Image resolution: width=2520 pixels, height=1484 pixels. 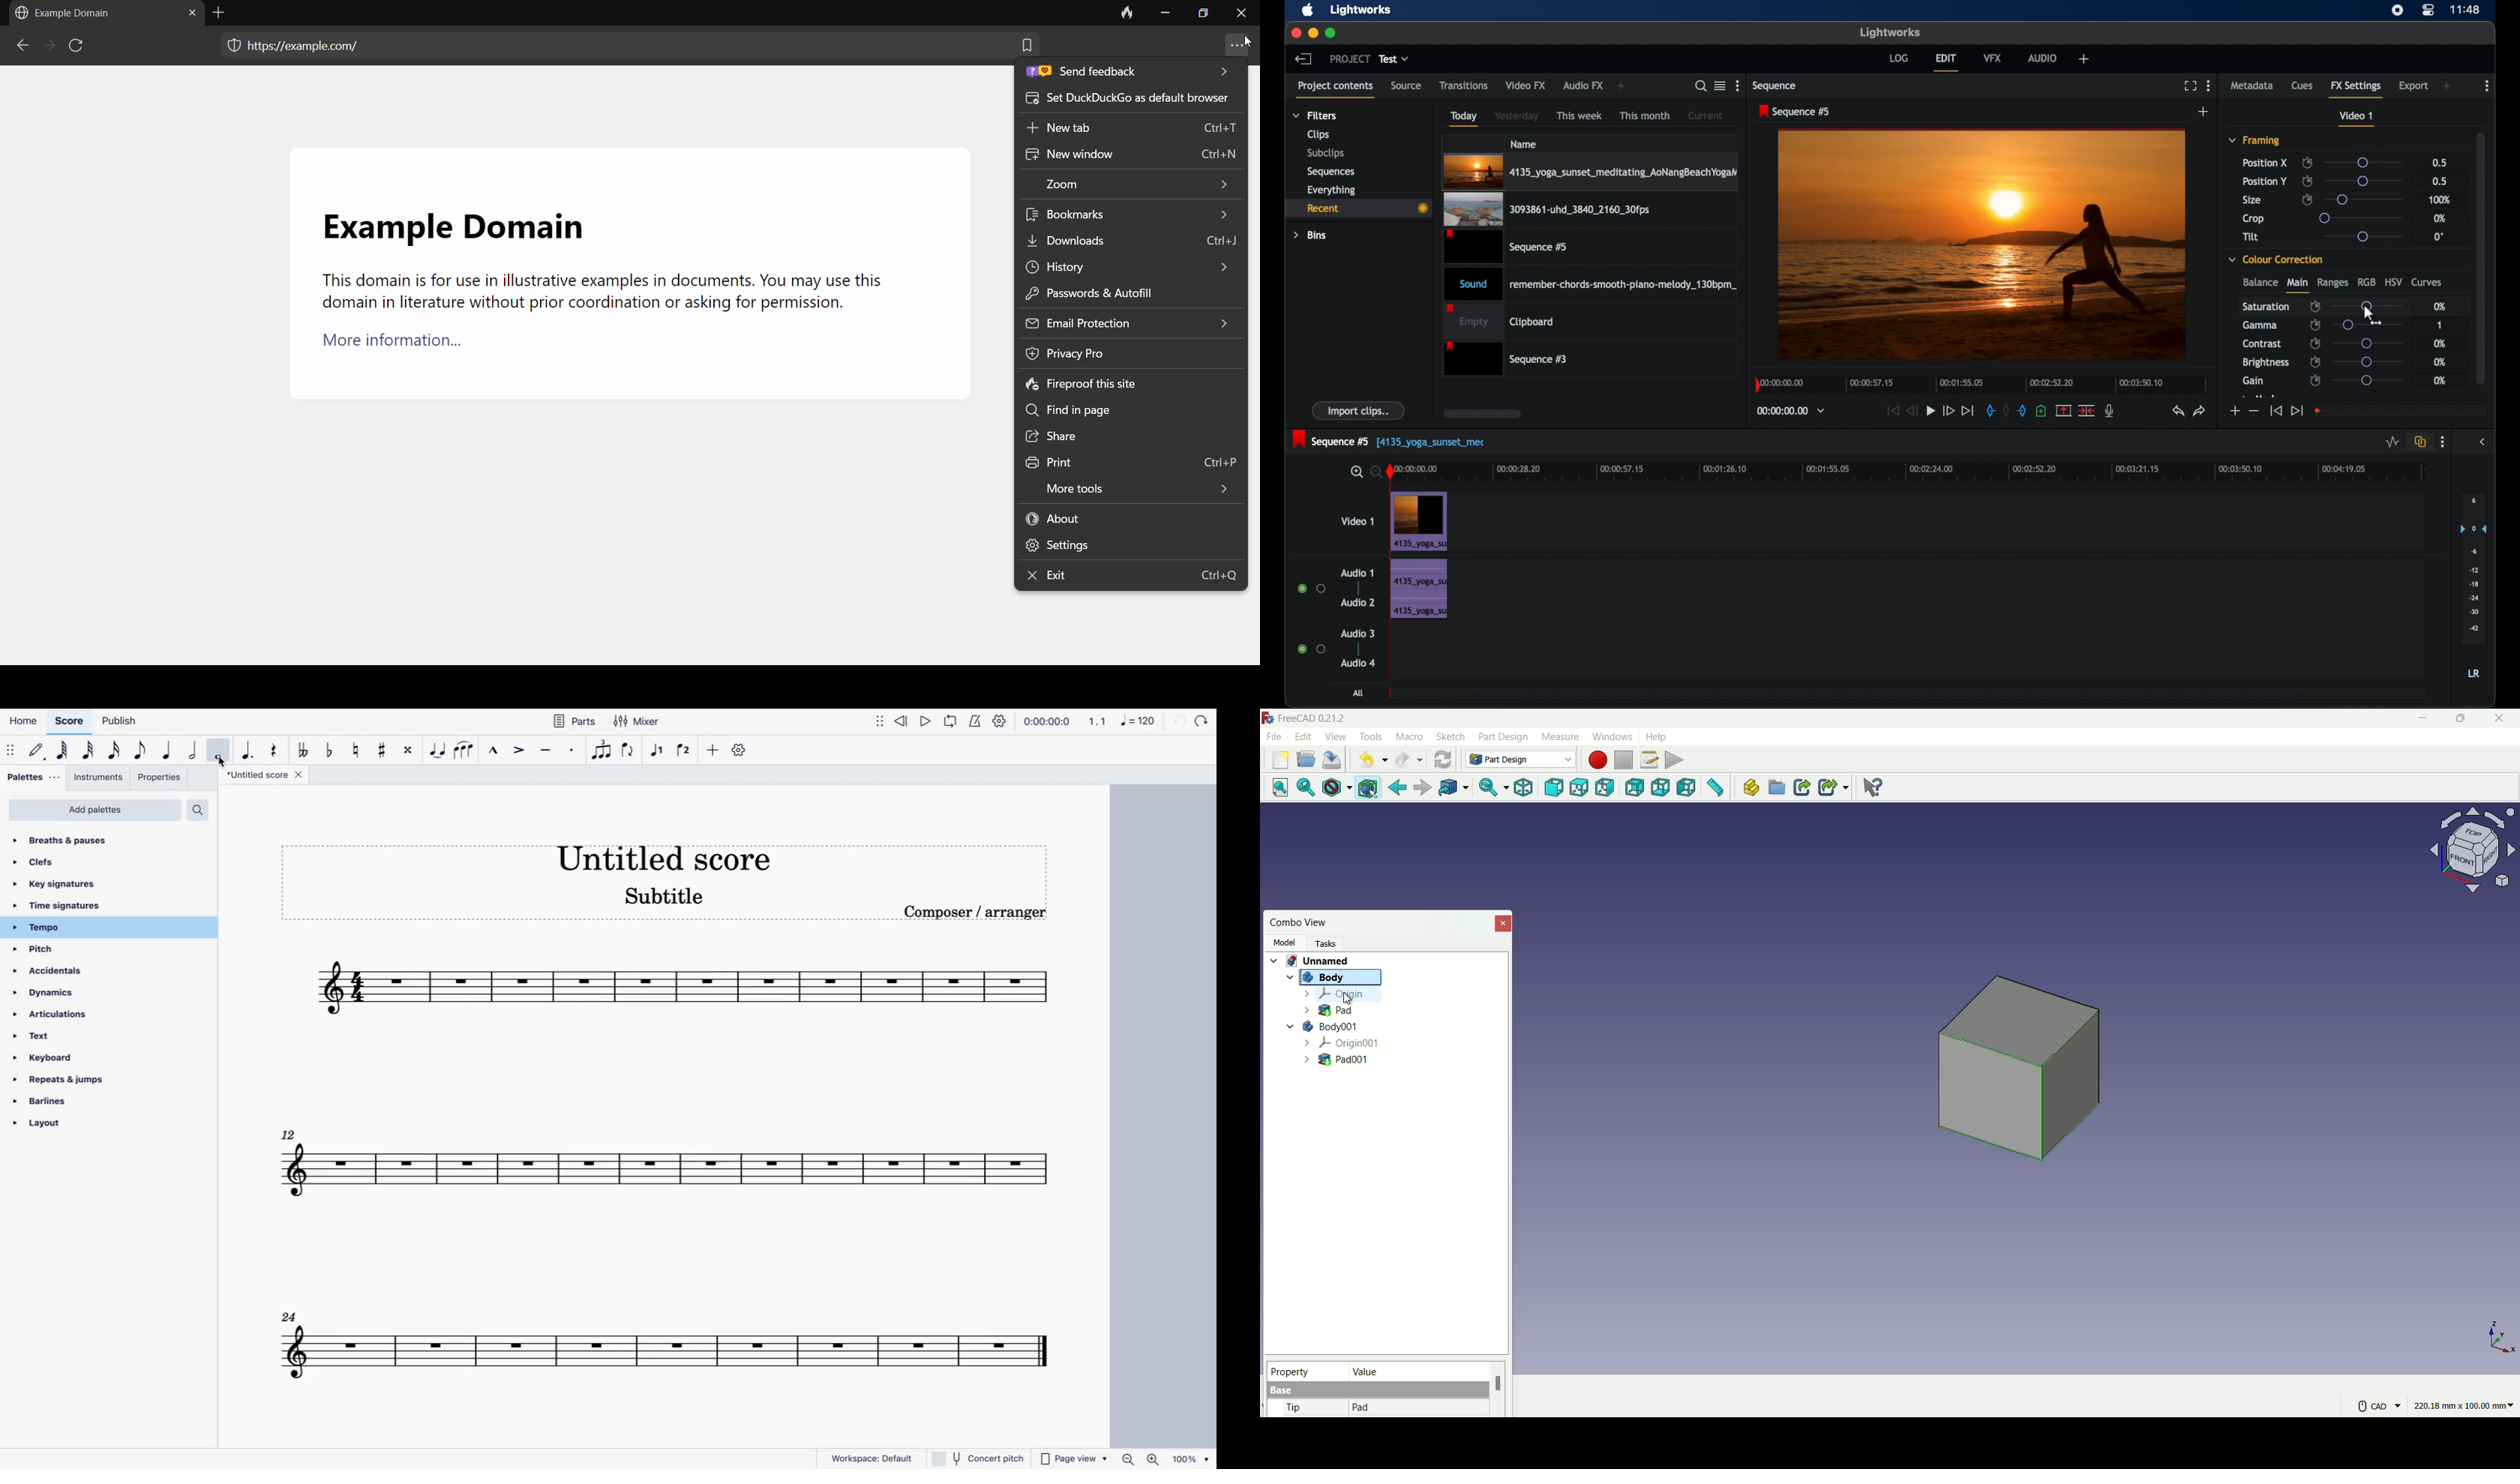 I want to click on contrast, so click(x=2263, y=344).